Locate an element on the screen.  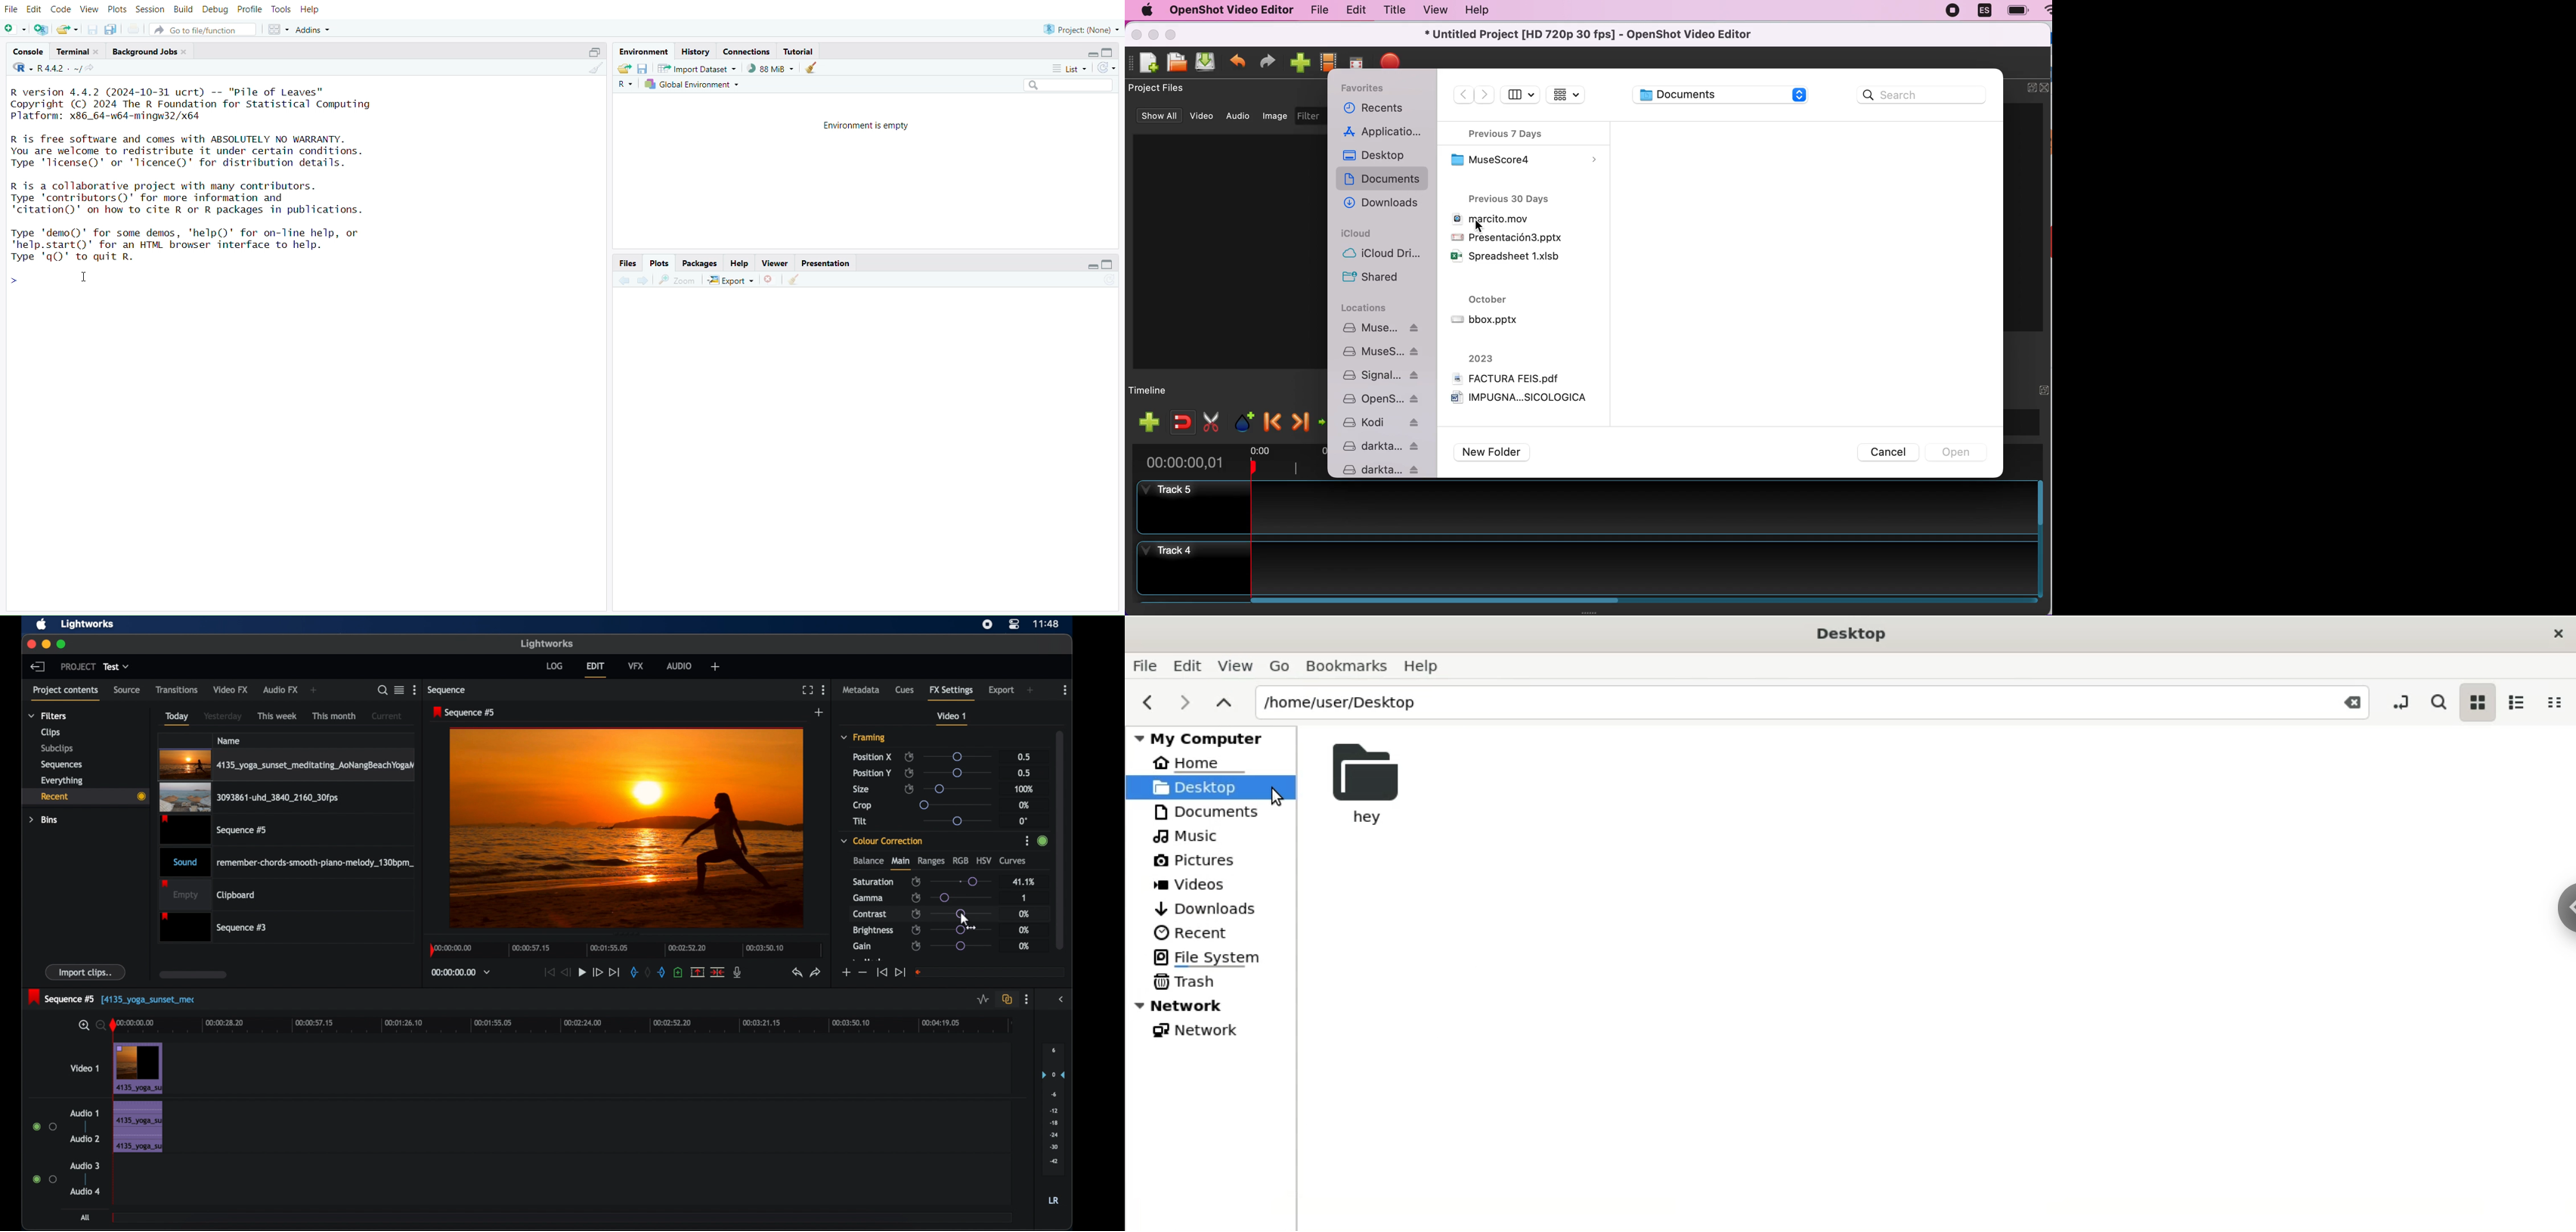
previous is located at coordinates (1153, 702).